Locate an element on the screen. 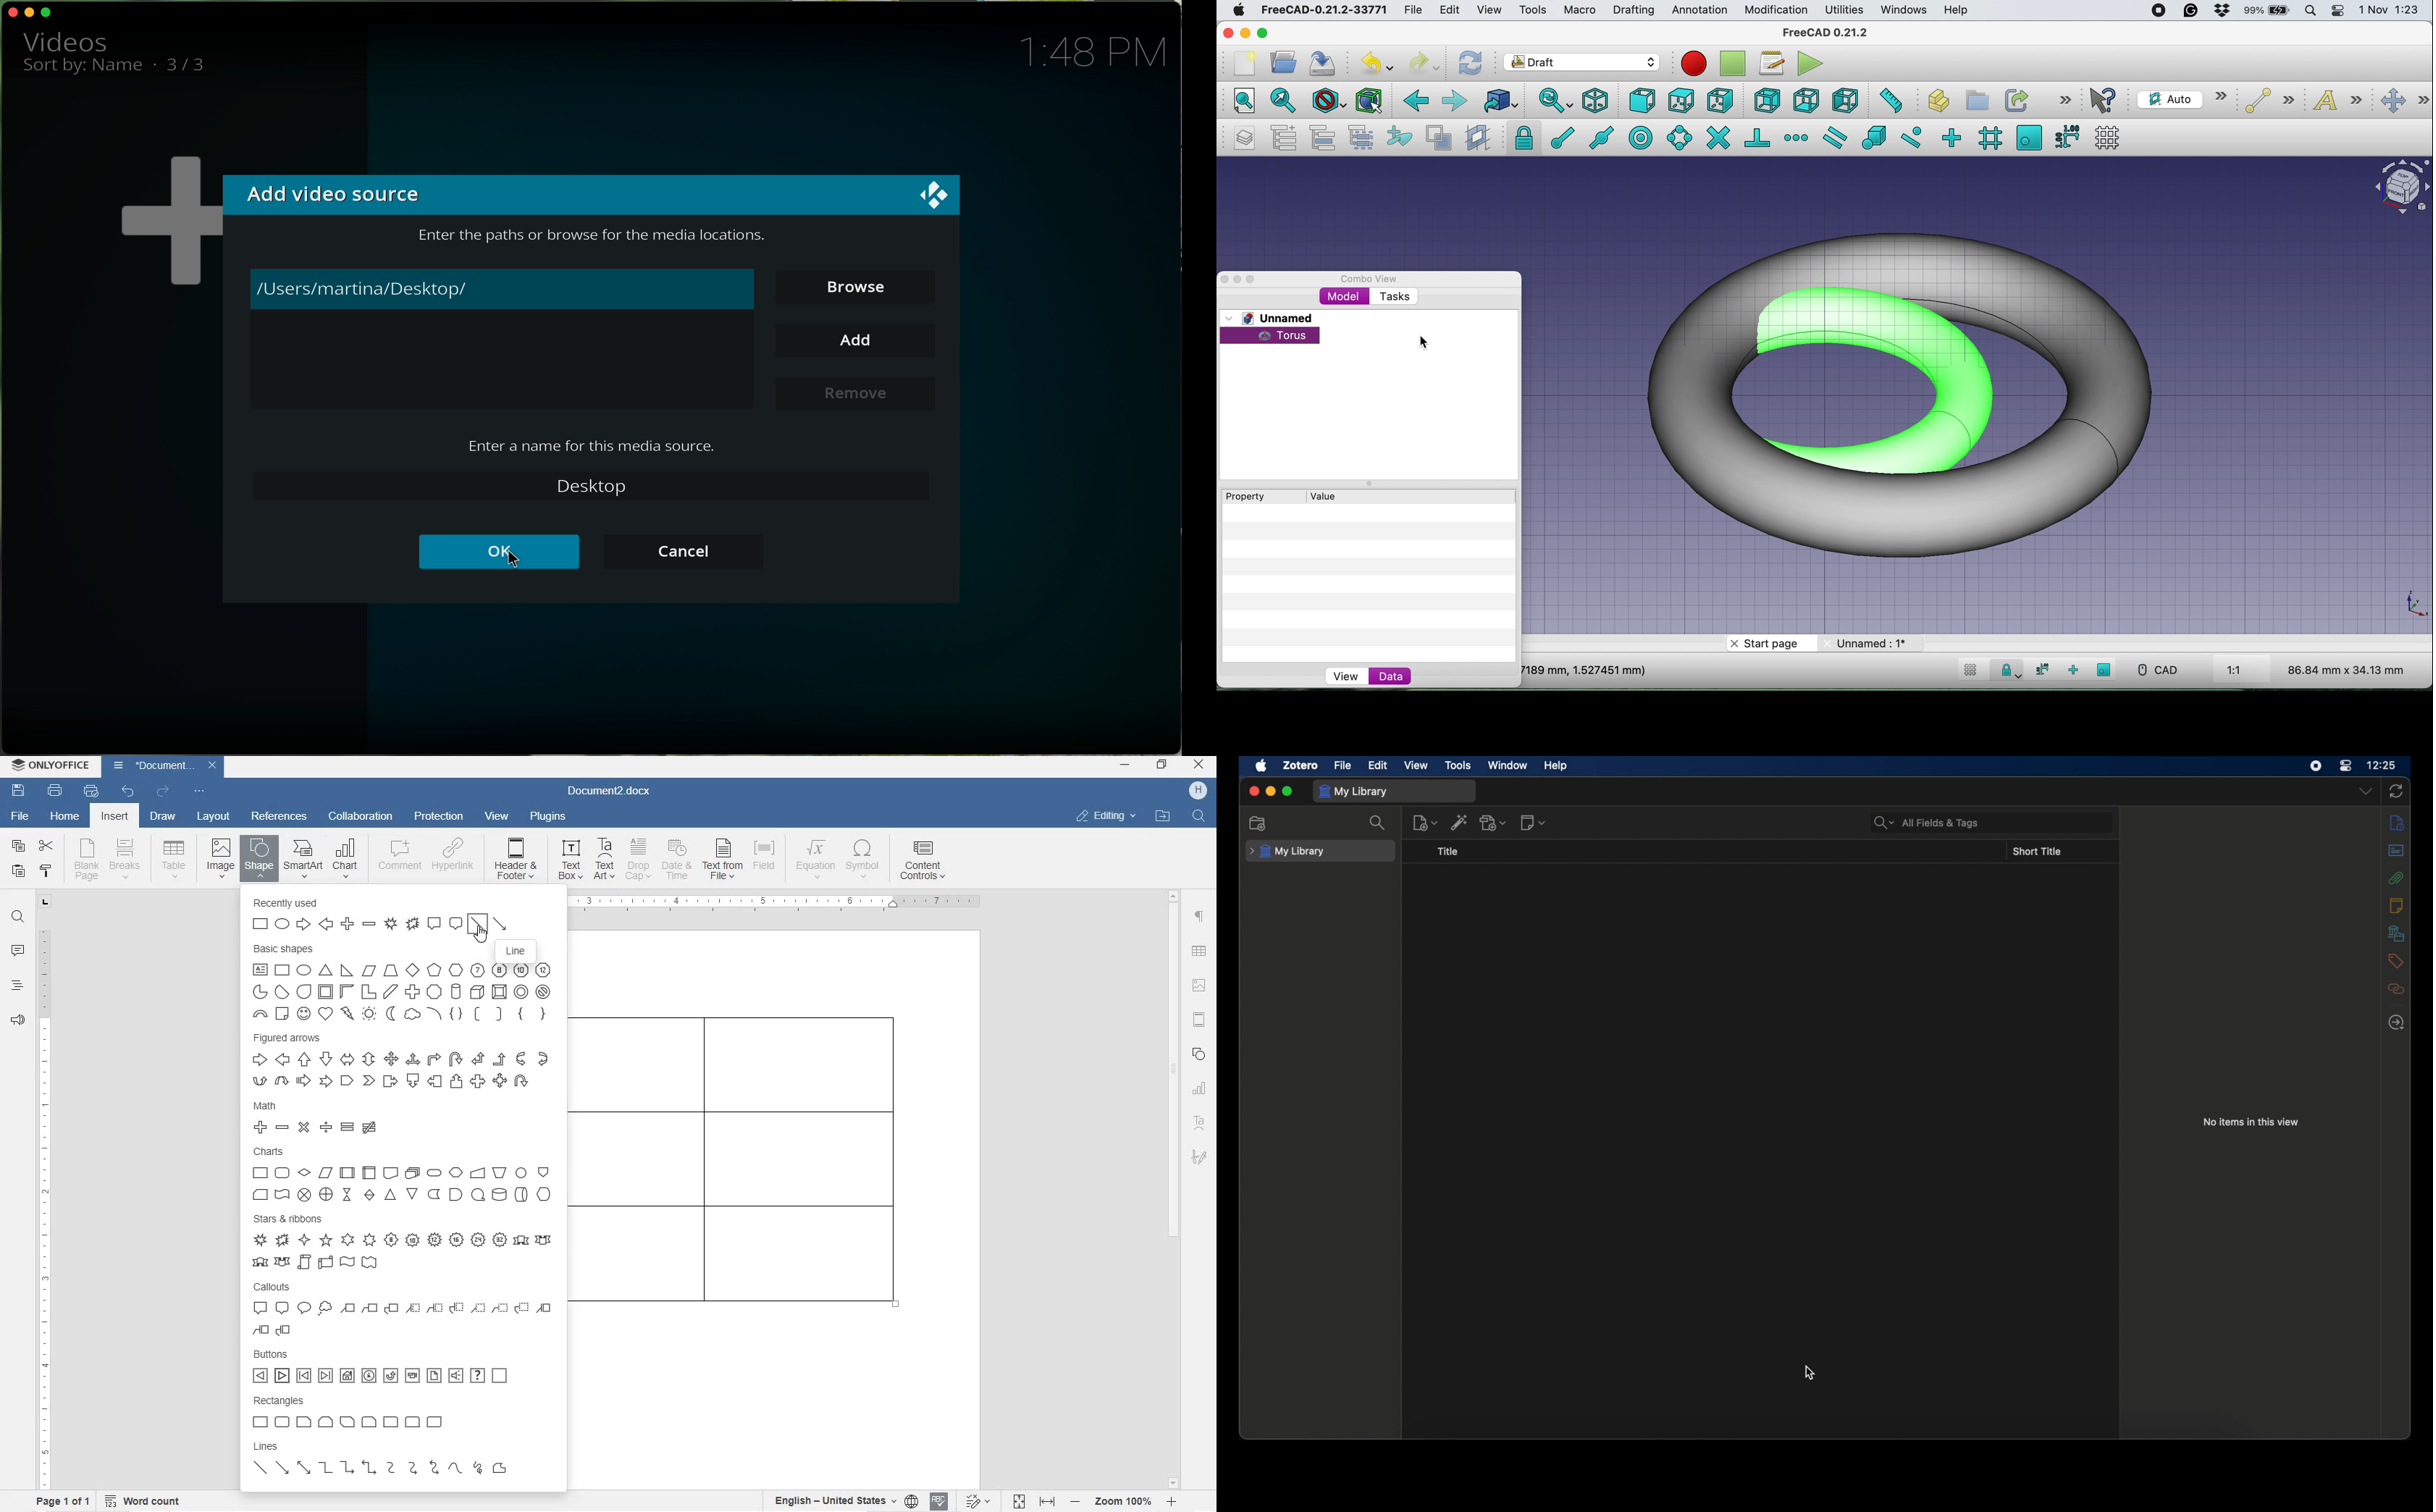 The image size is (2436, 1512). move is located at coordinates (2405, 101).